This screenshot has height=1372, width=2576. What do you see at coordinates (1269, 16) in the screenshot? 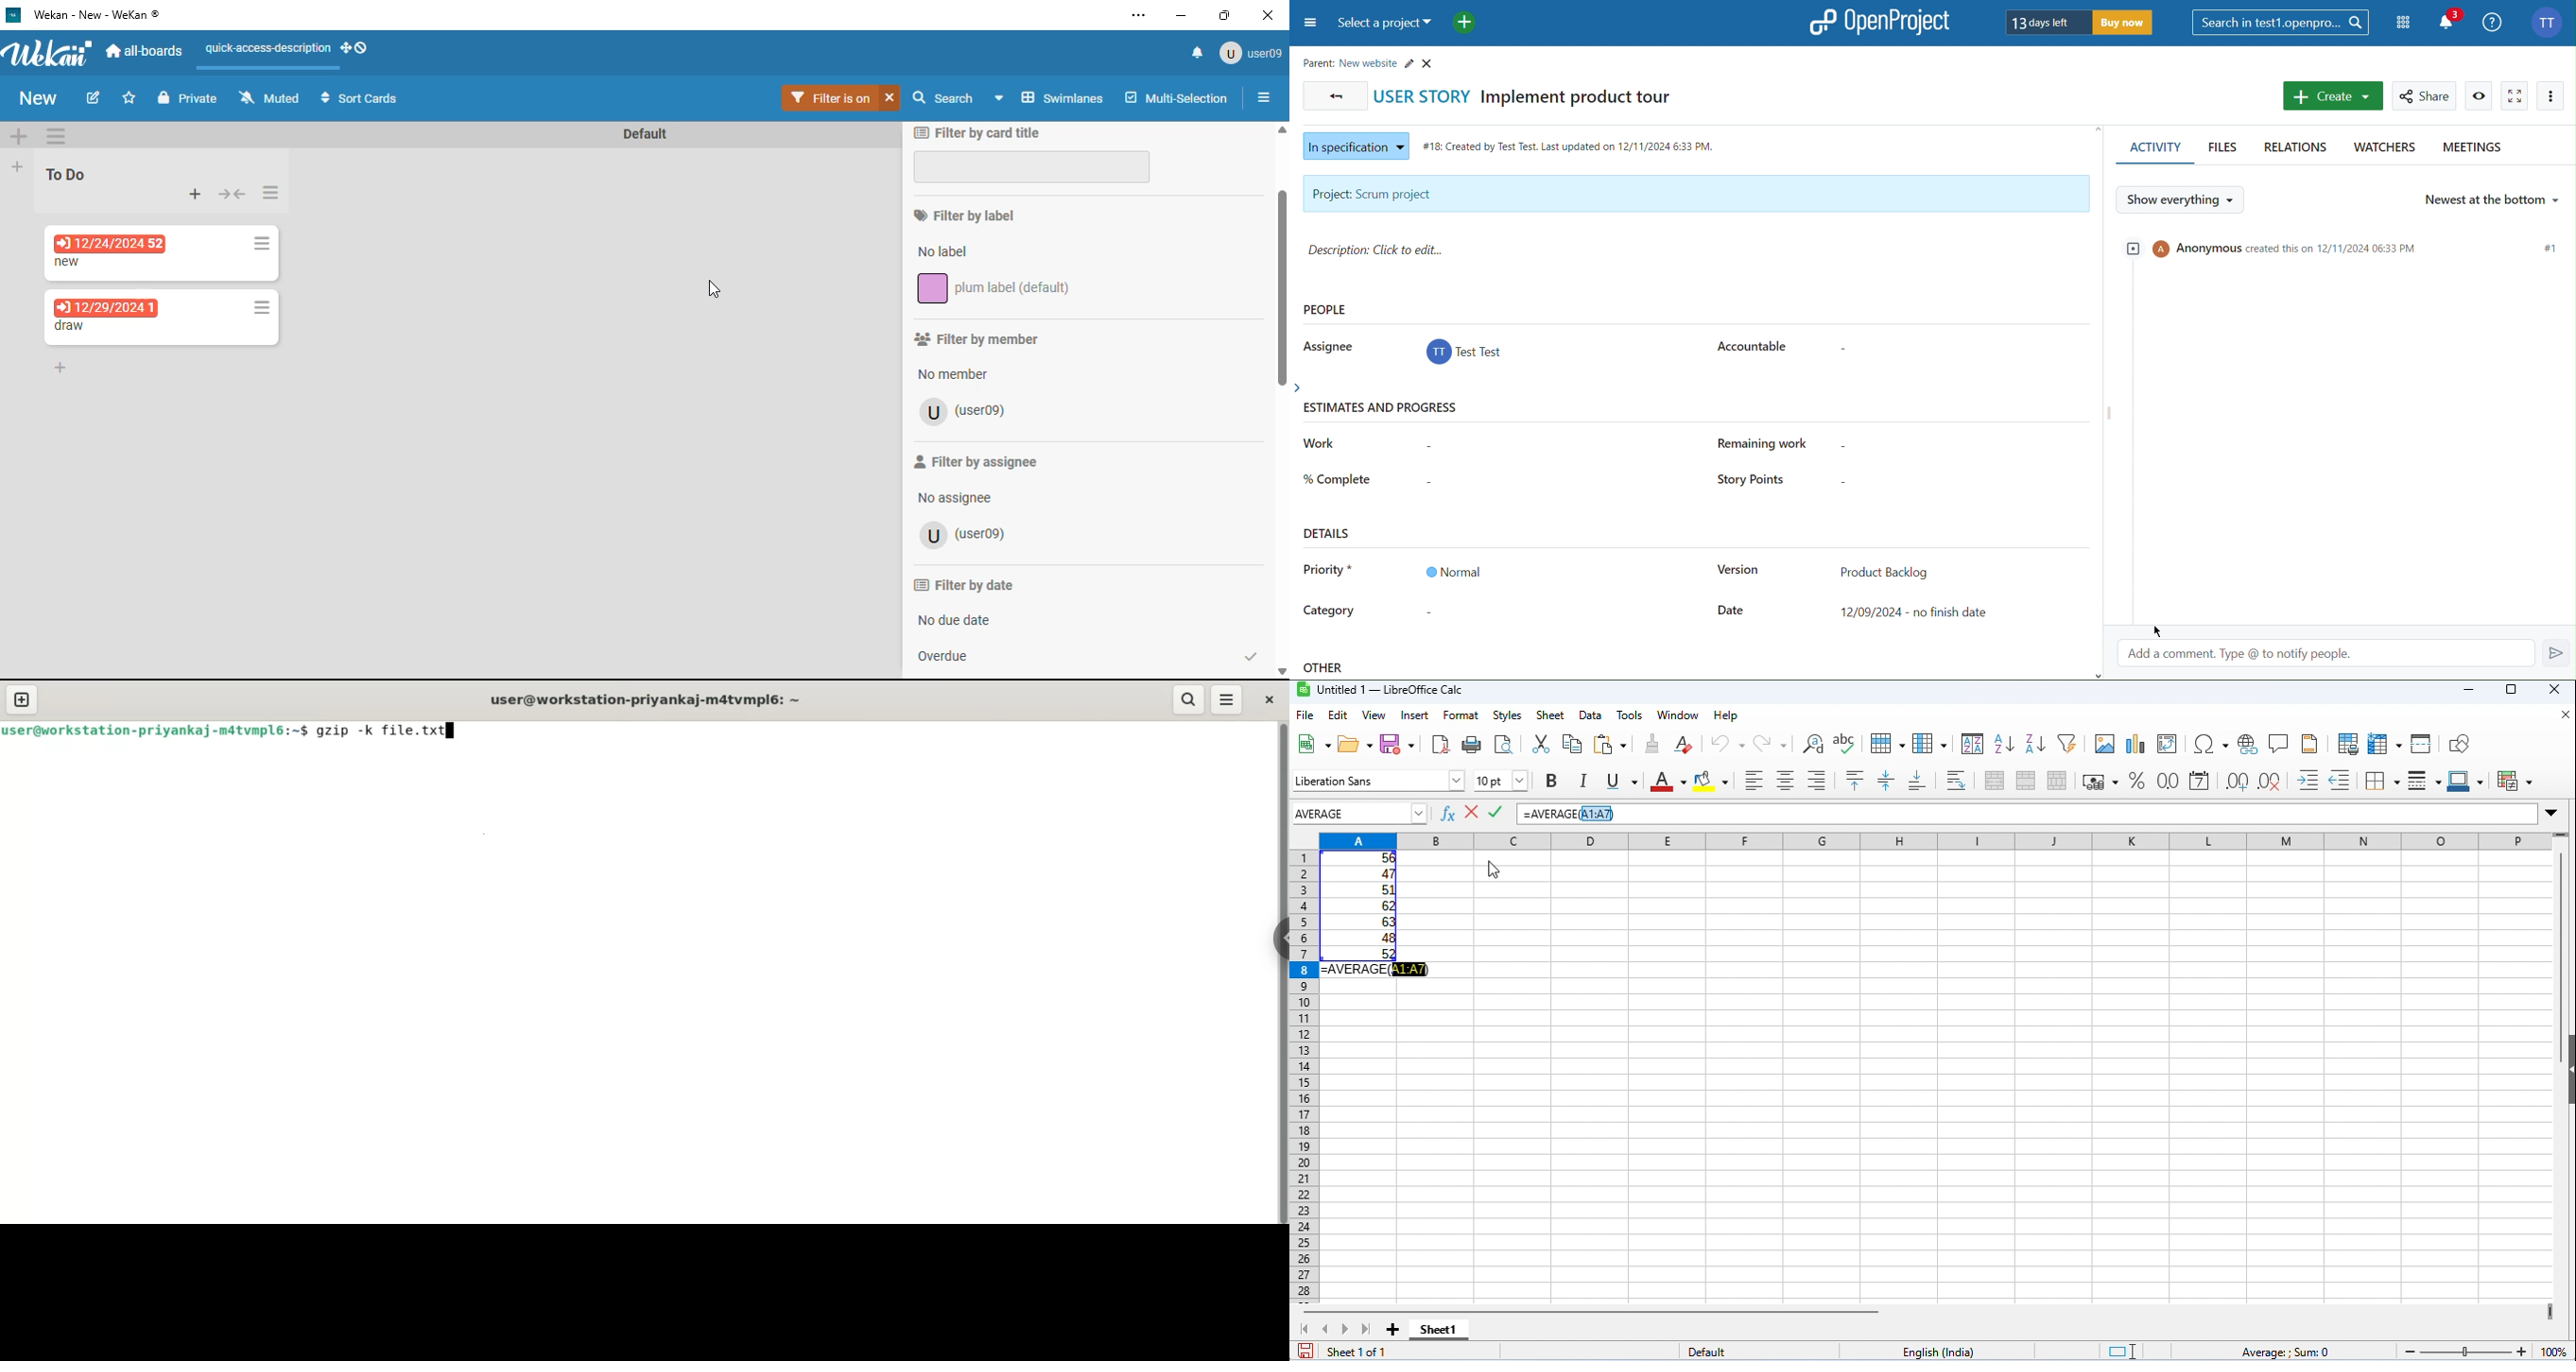
I see `close` at bounding box center [1269, 16].